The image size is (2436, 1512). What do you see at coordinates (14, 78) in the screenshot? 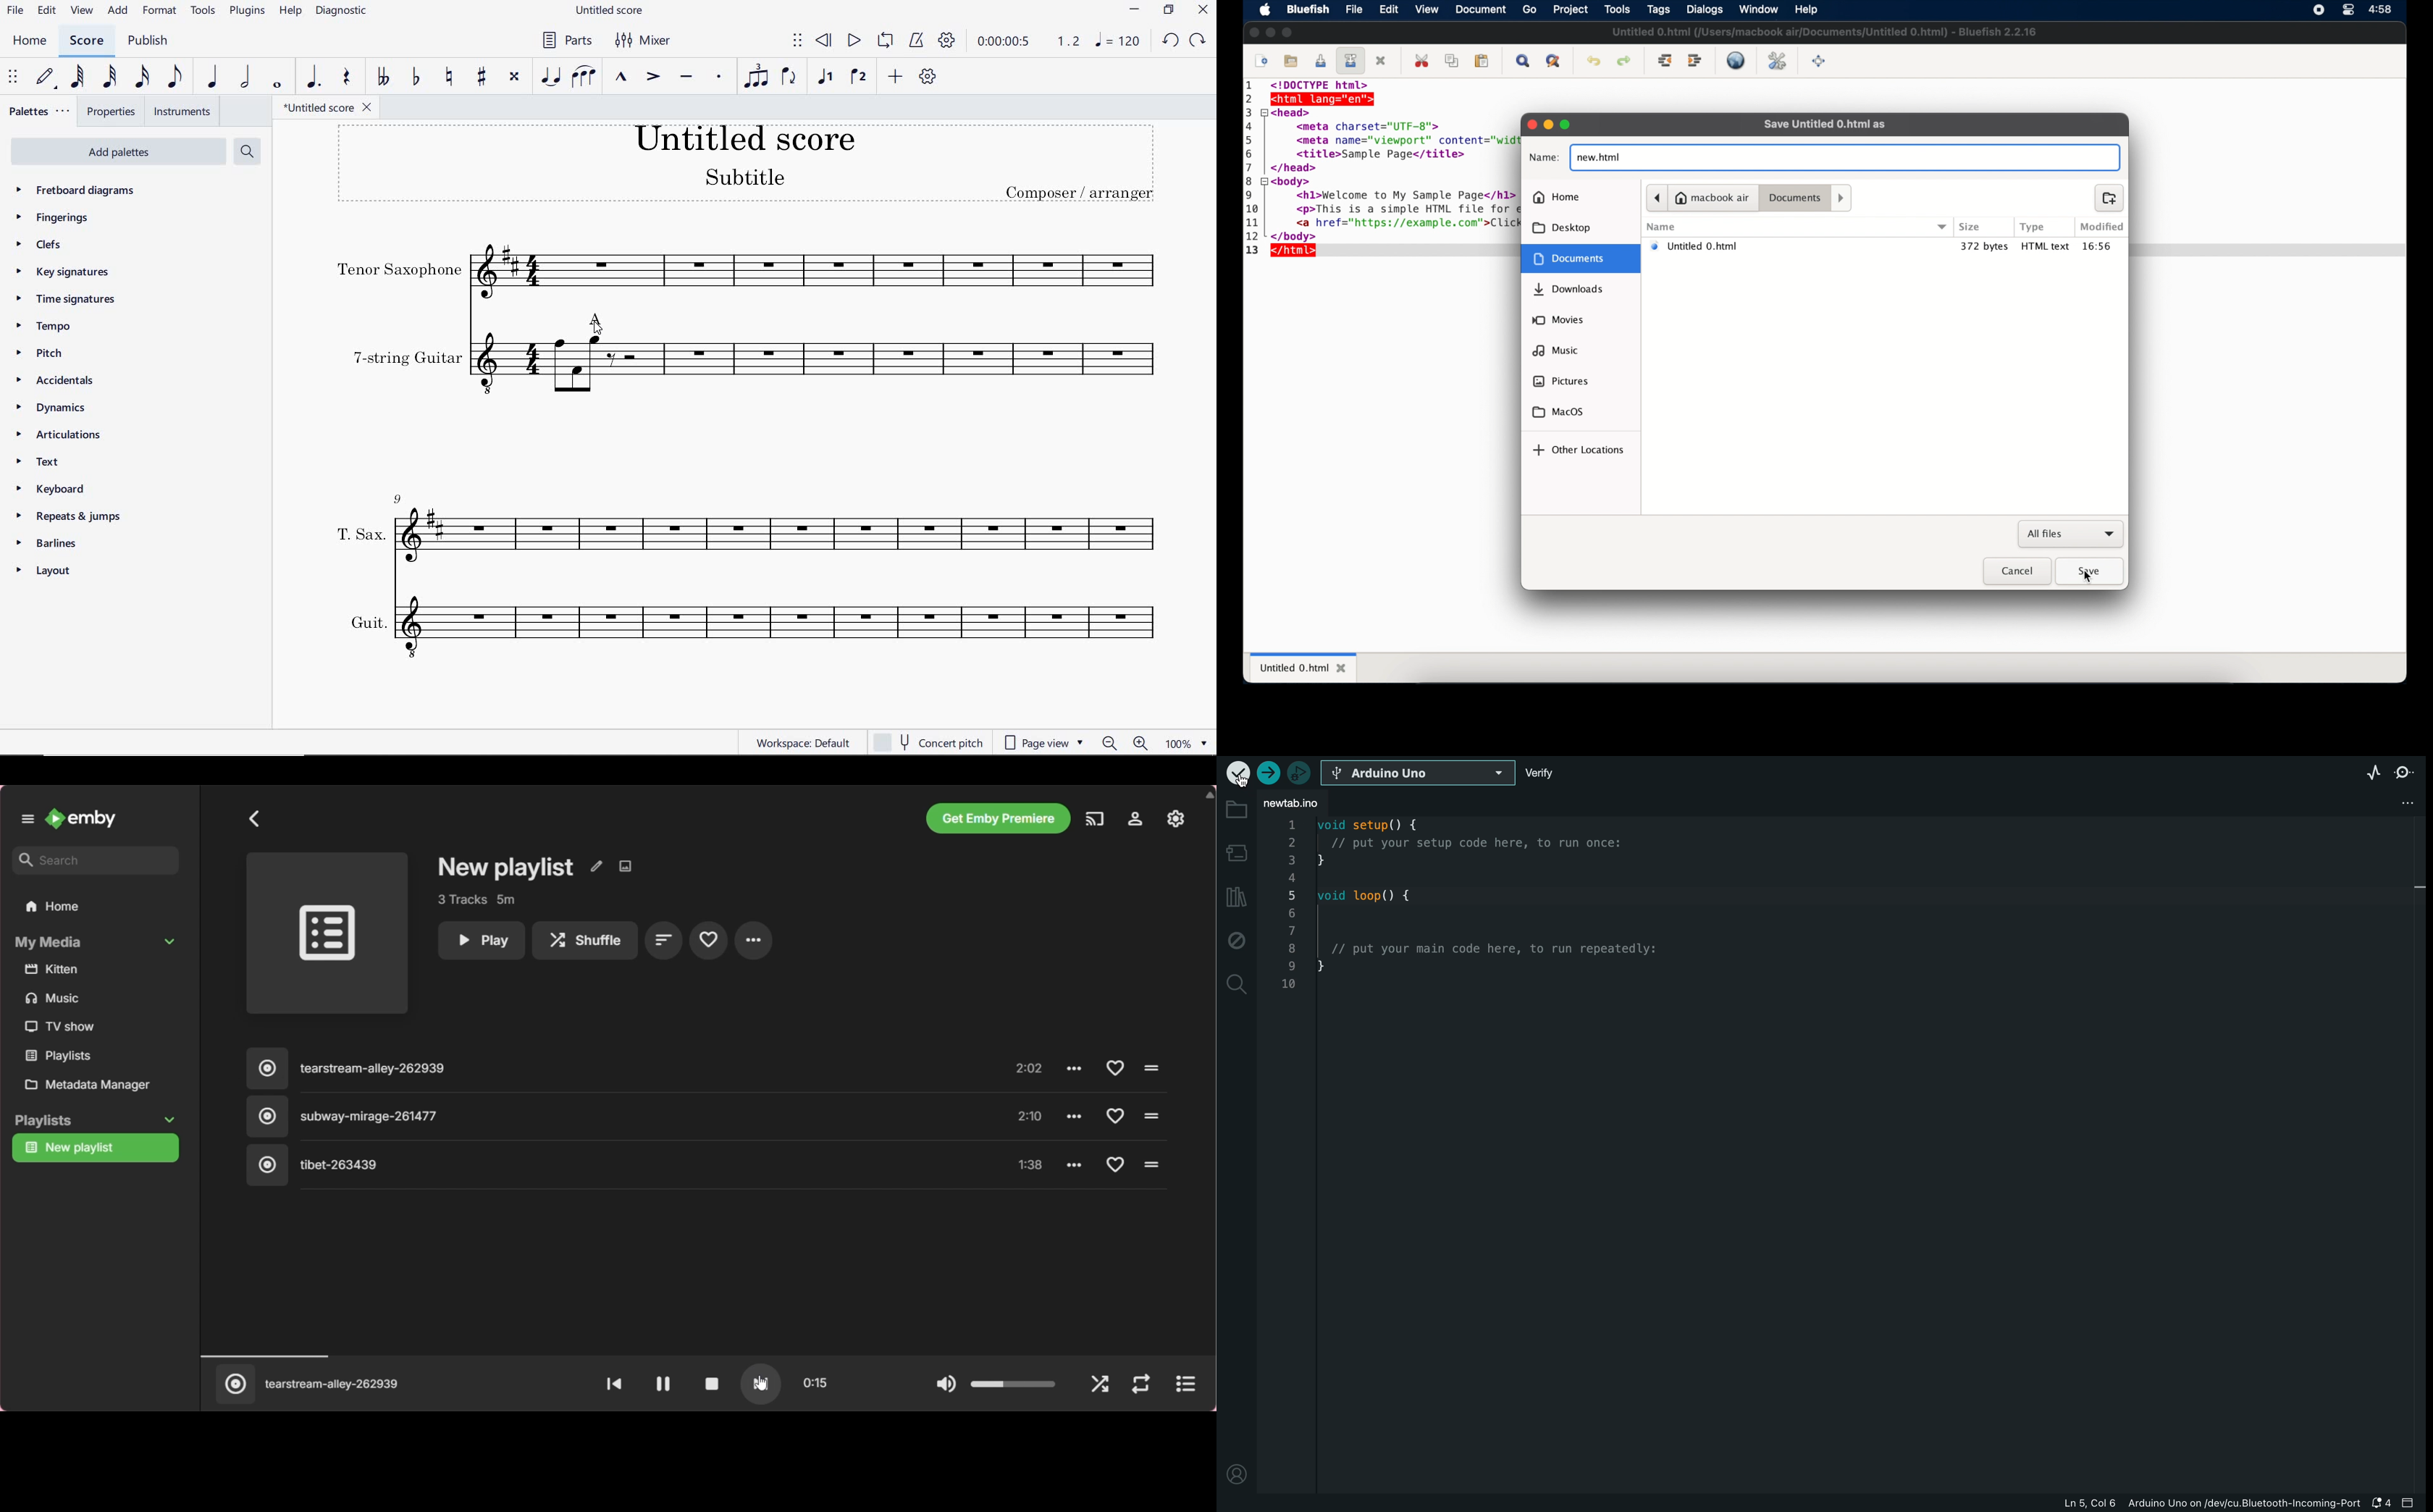
I see `SELECET TO MOVE` at bounding box center [14, 78].